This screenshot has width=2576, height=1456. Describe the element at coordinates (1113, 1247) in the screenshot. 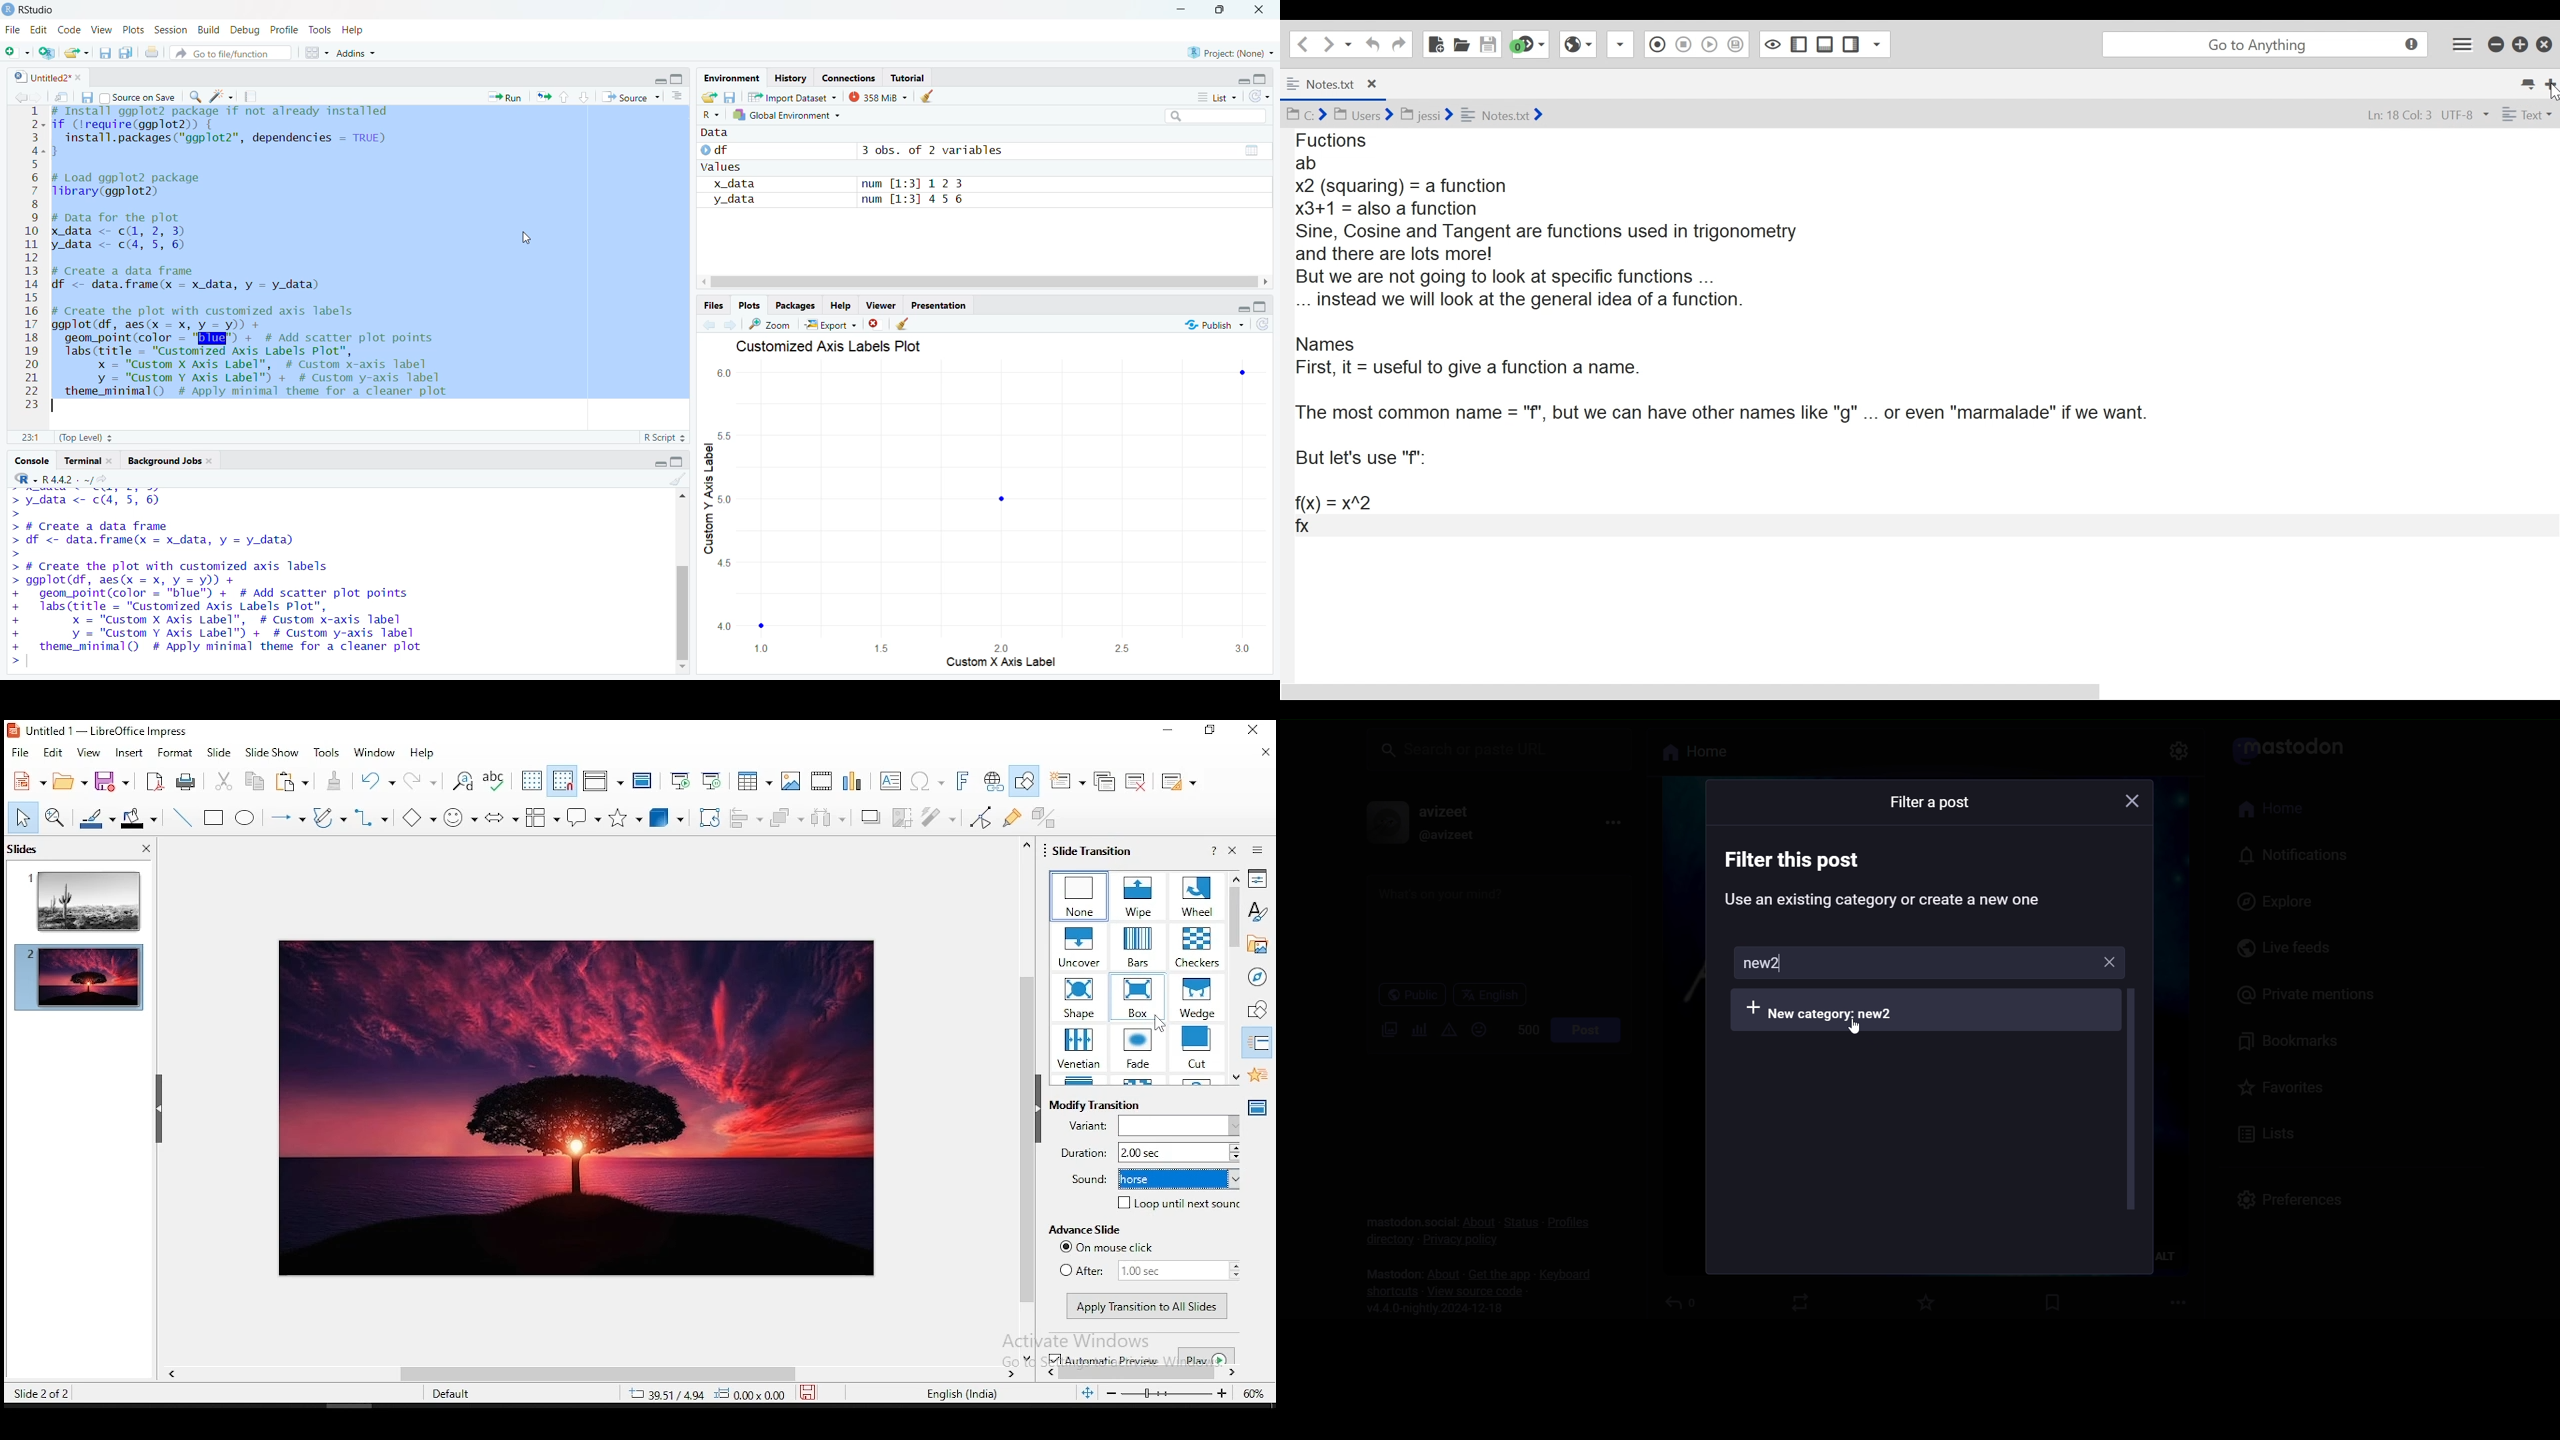

I see `on mouse click` at that location.